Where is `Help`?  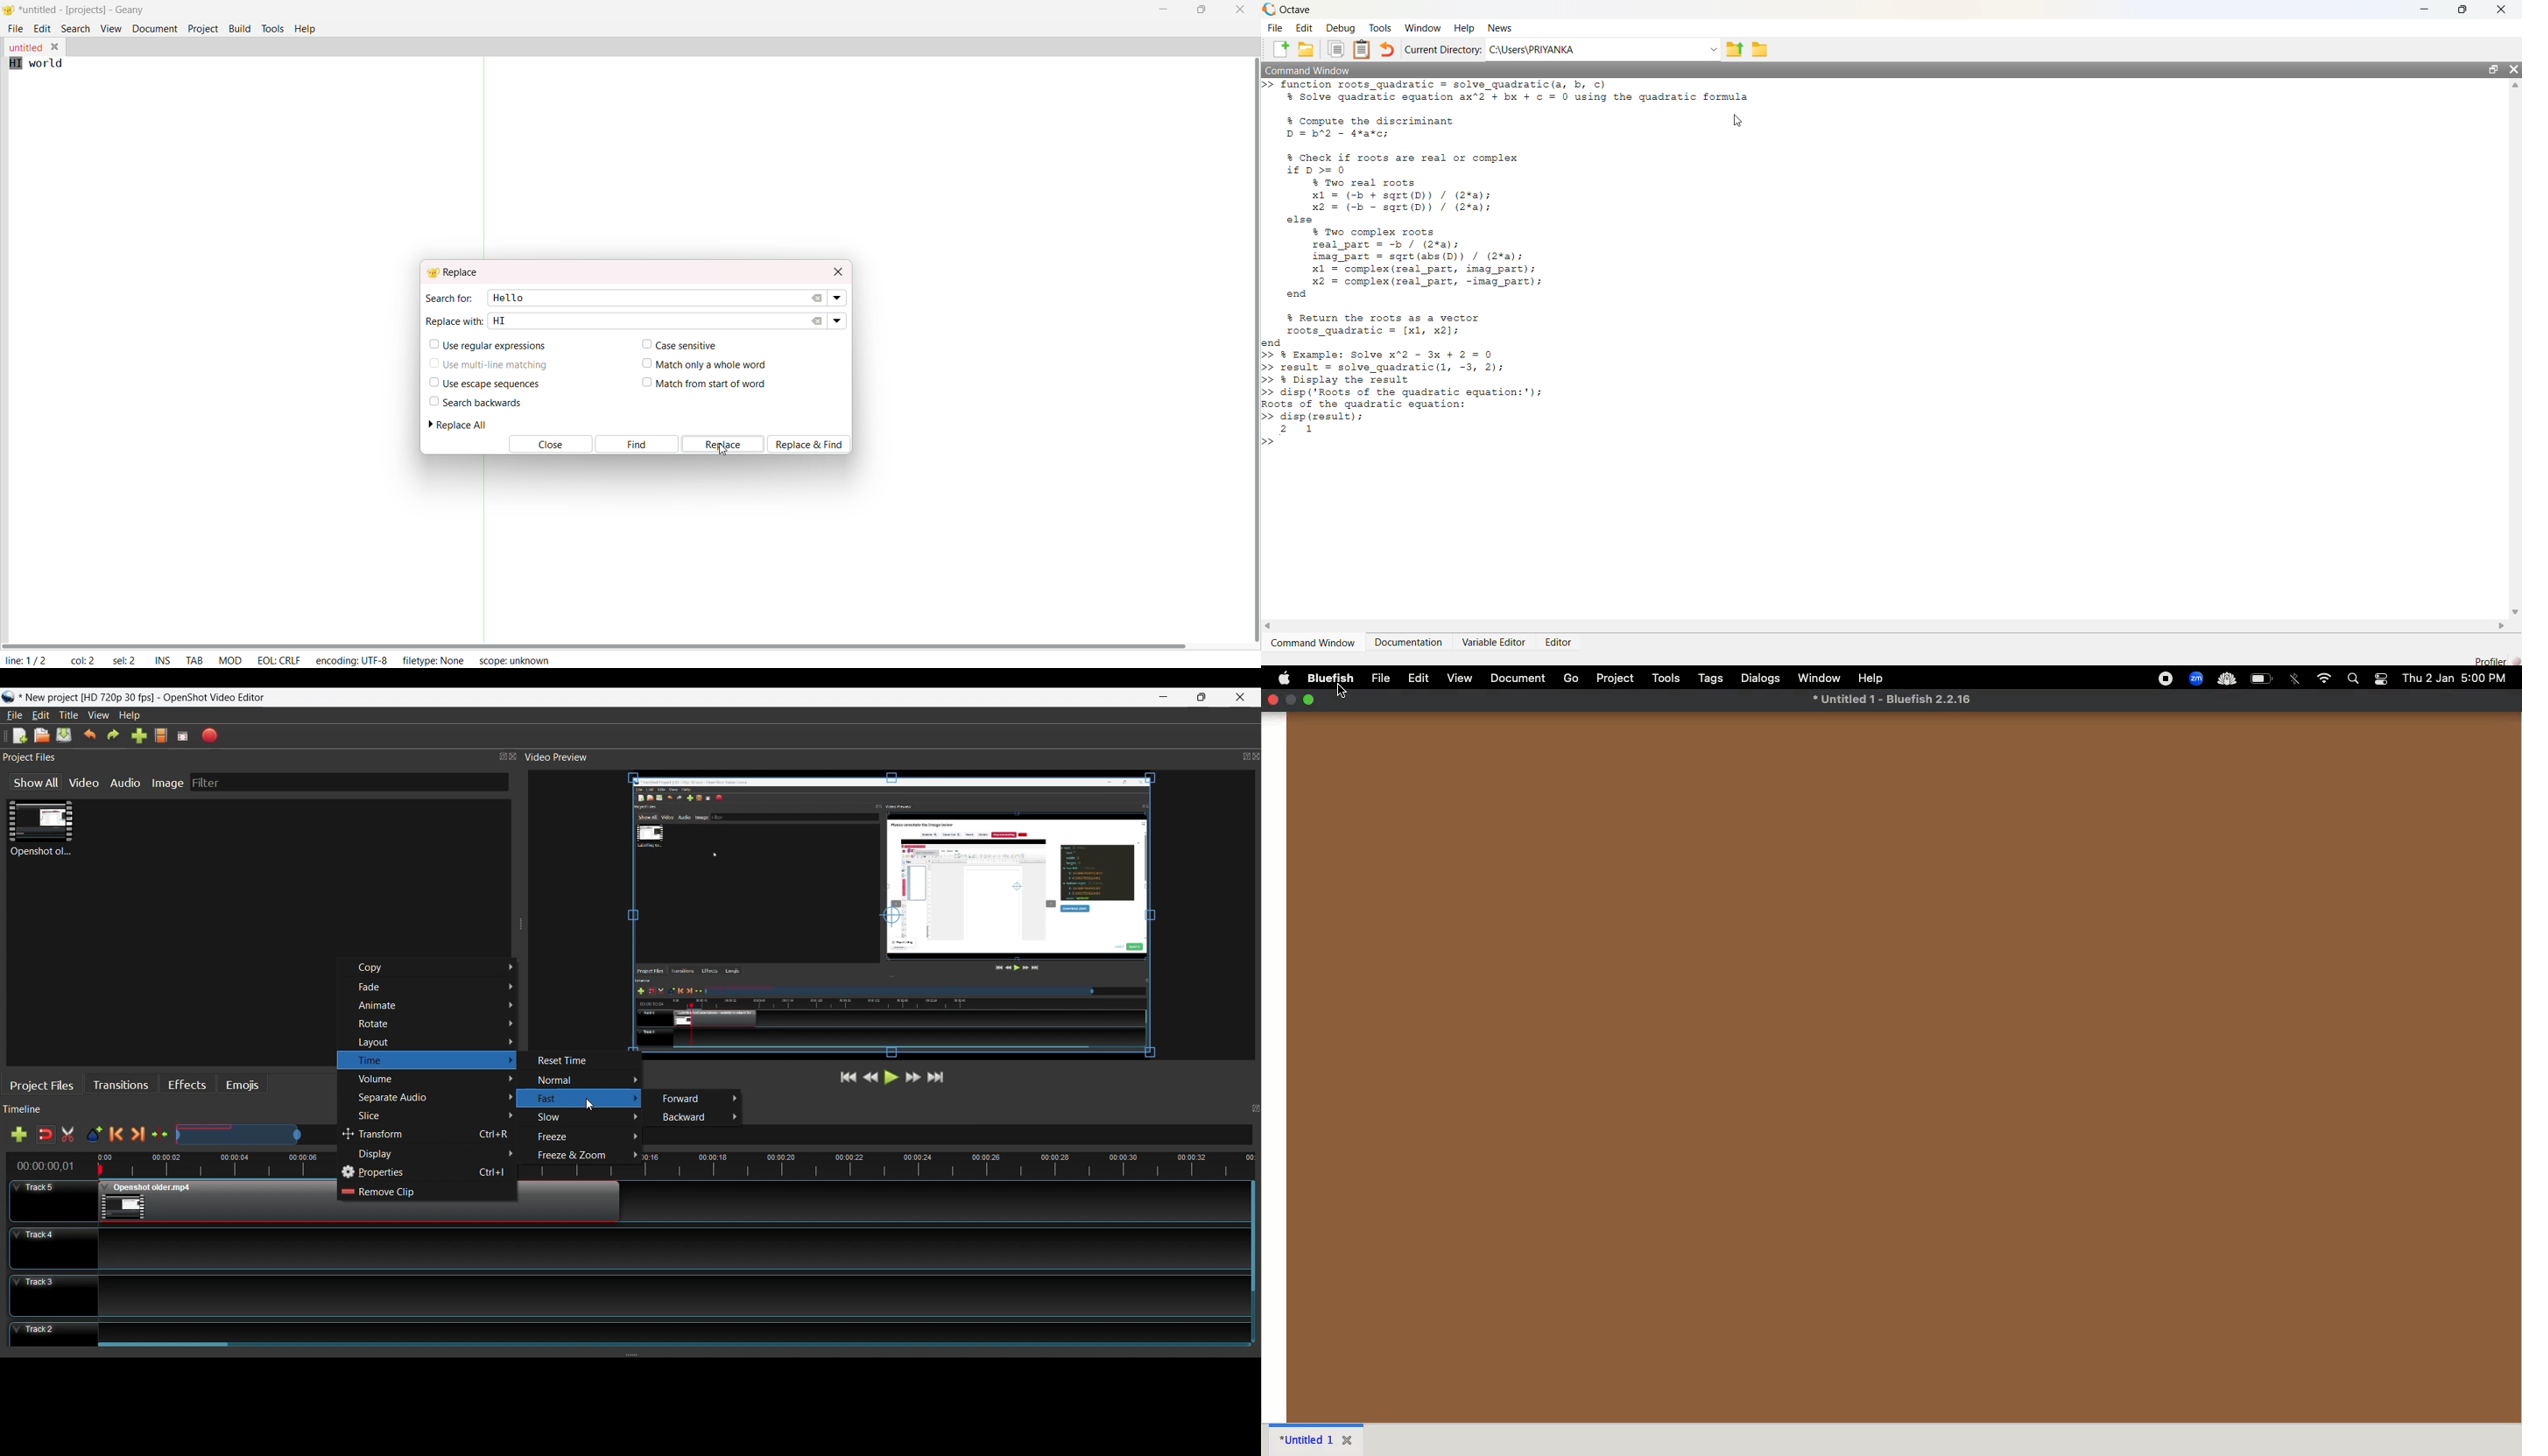 Help is located at coordinates (1462, 28).